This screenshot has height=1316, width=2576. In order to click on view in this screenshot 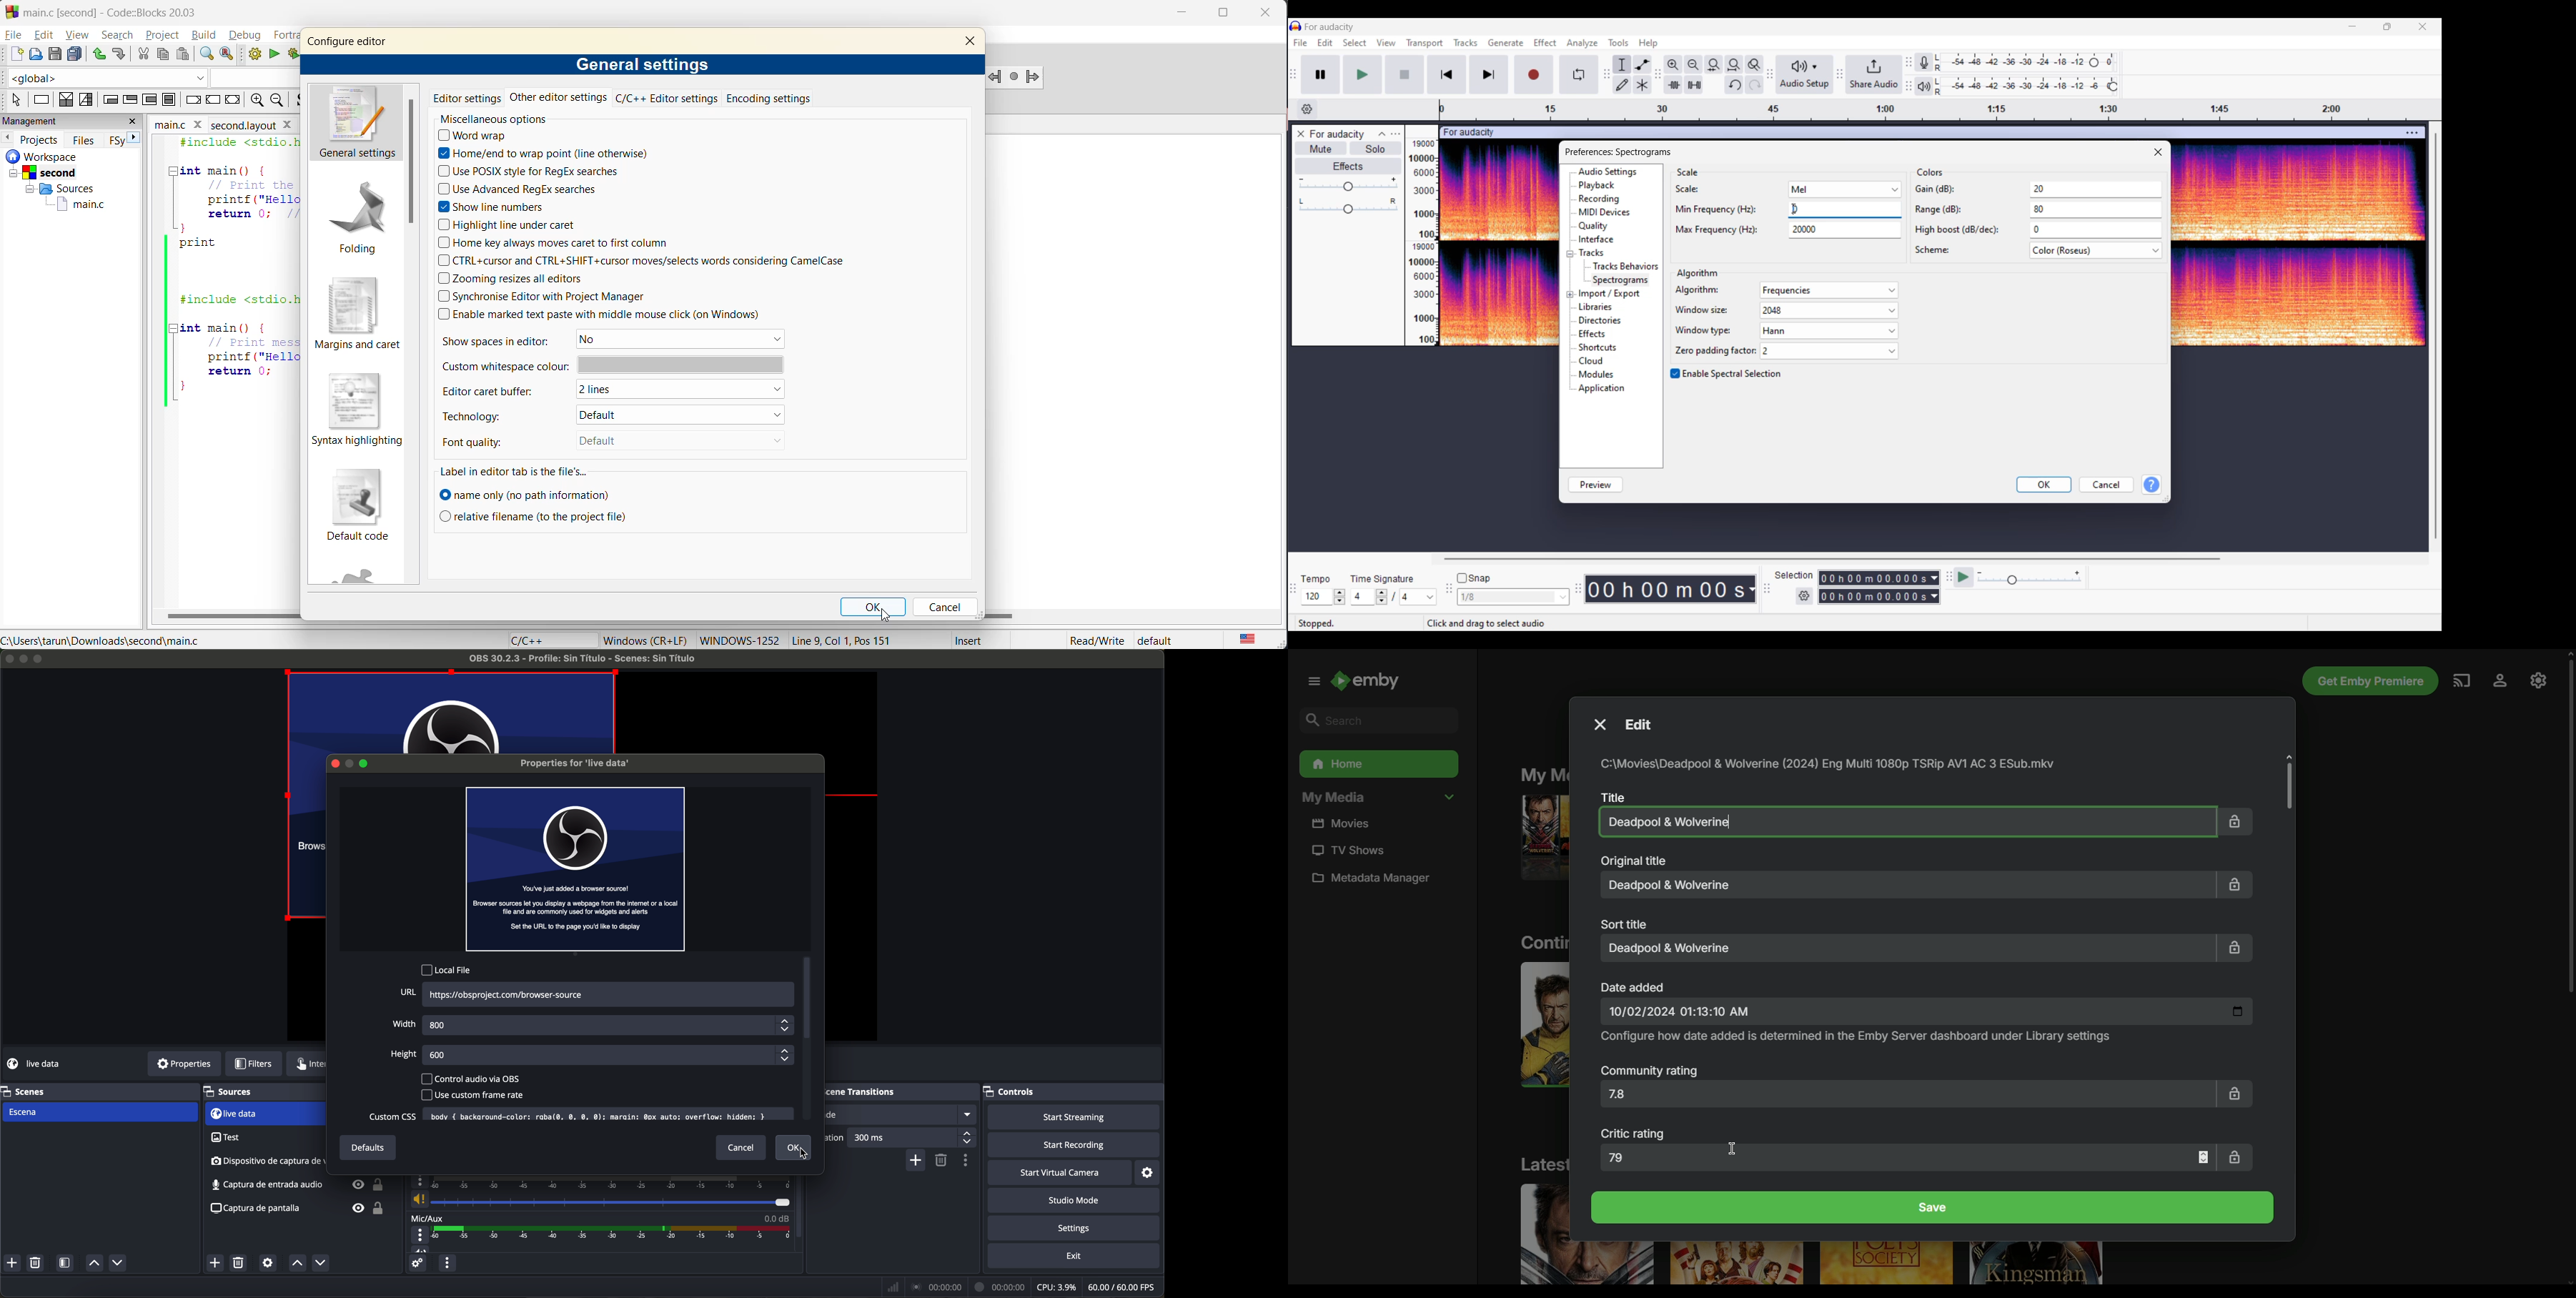, I will do `click(81, 35)`.